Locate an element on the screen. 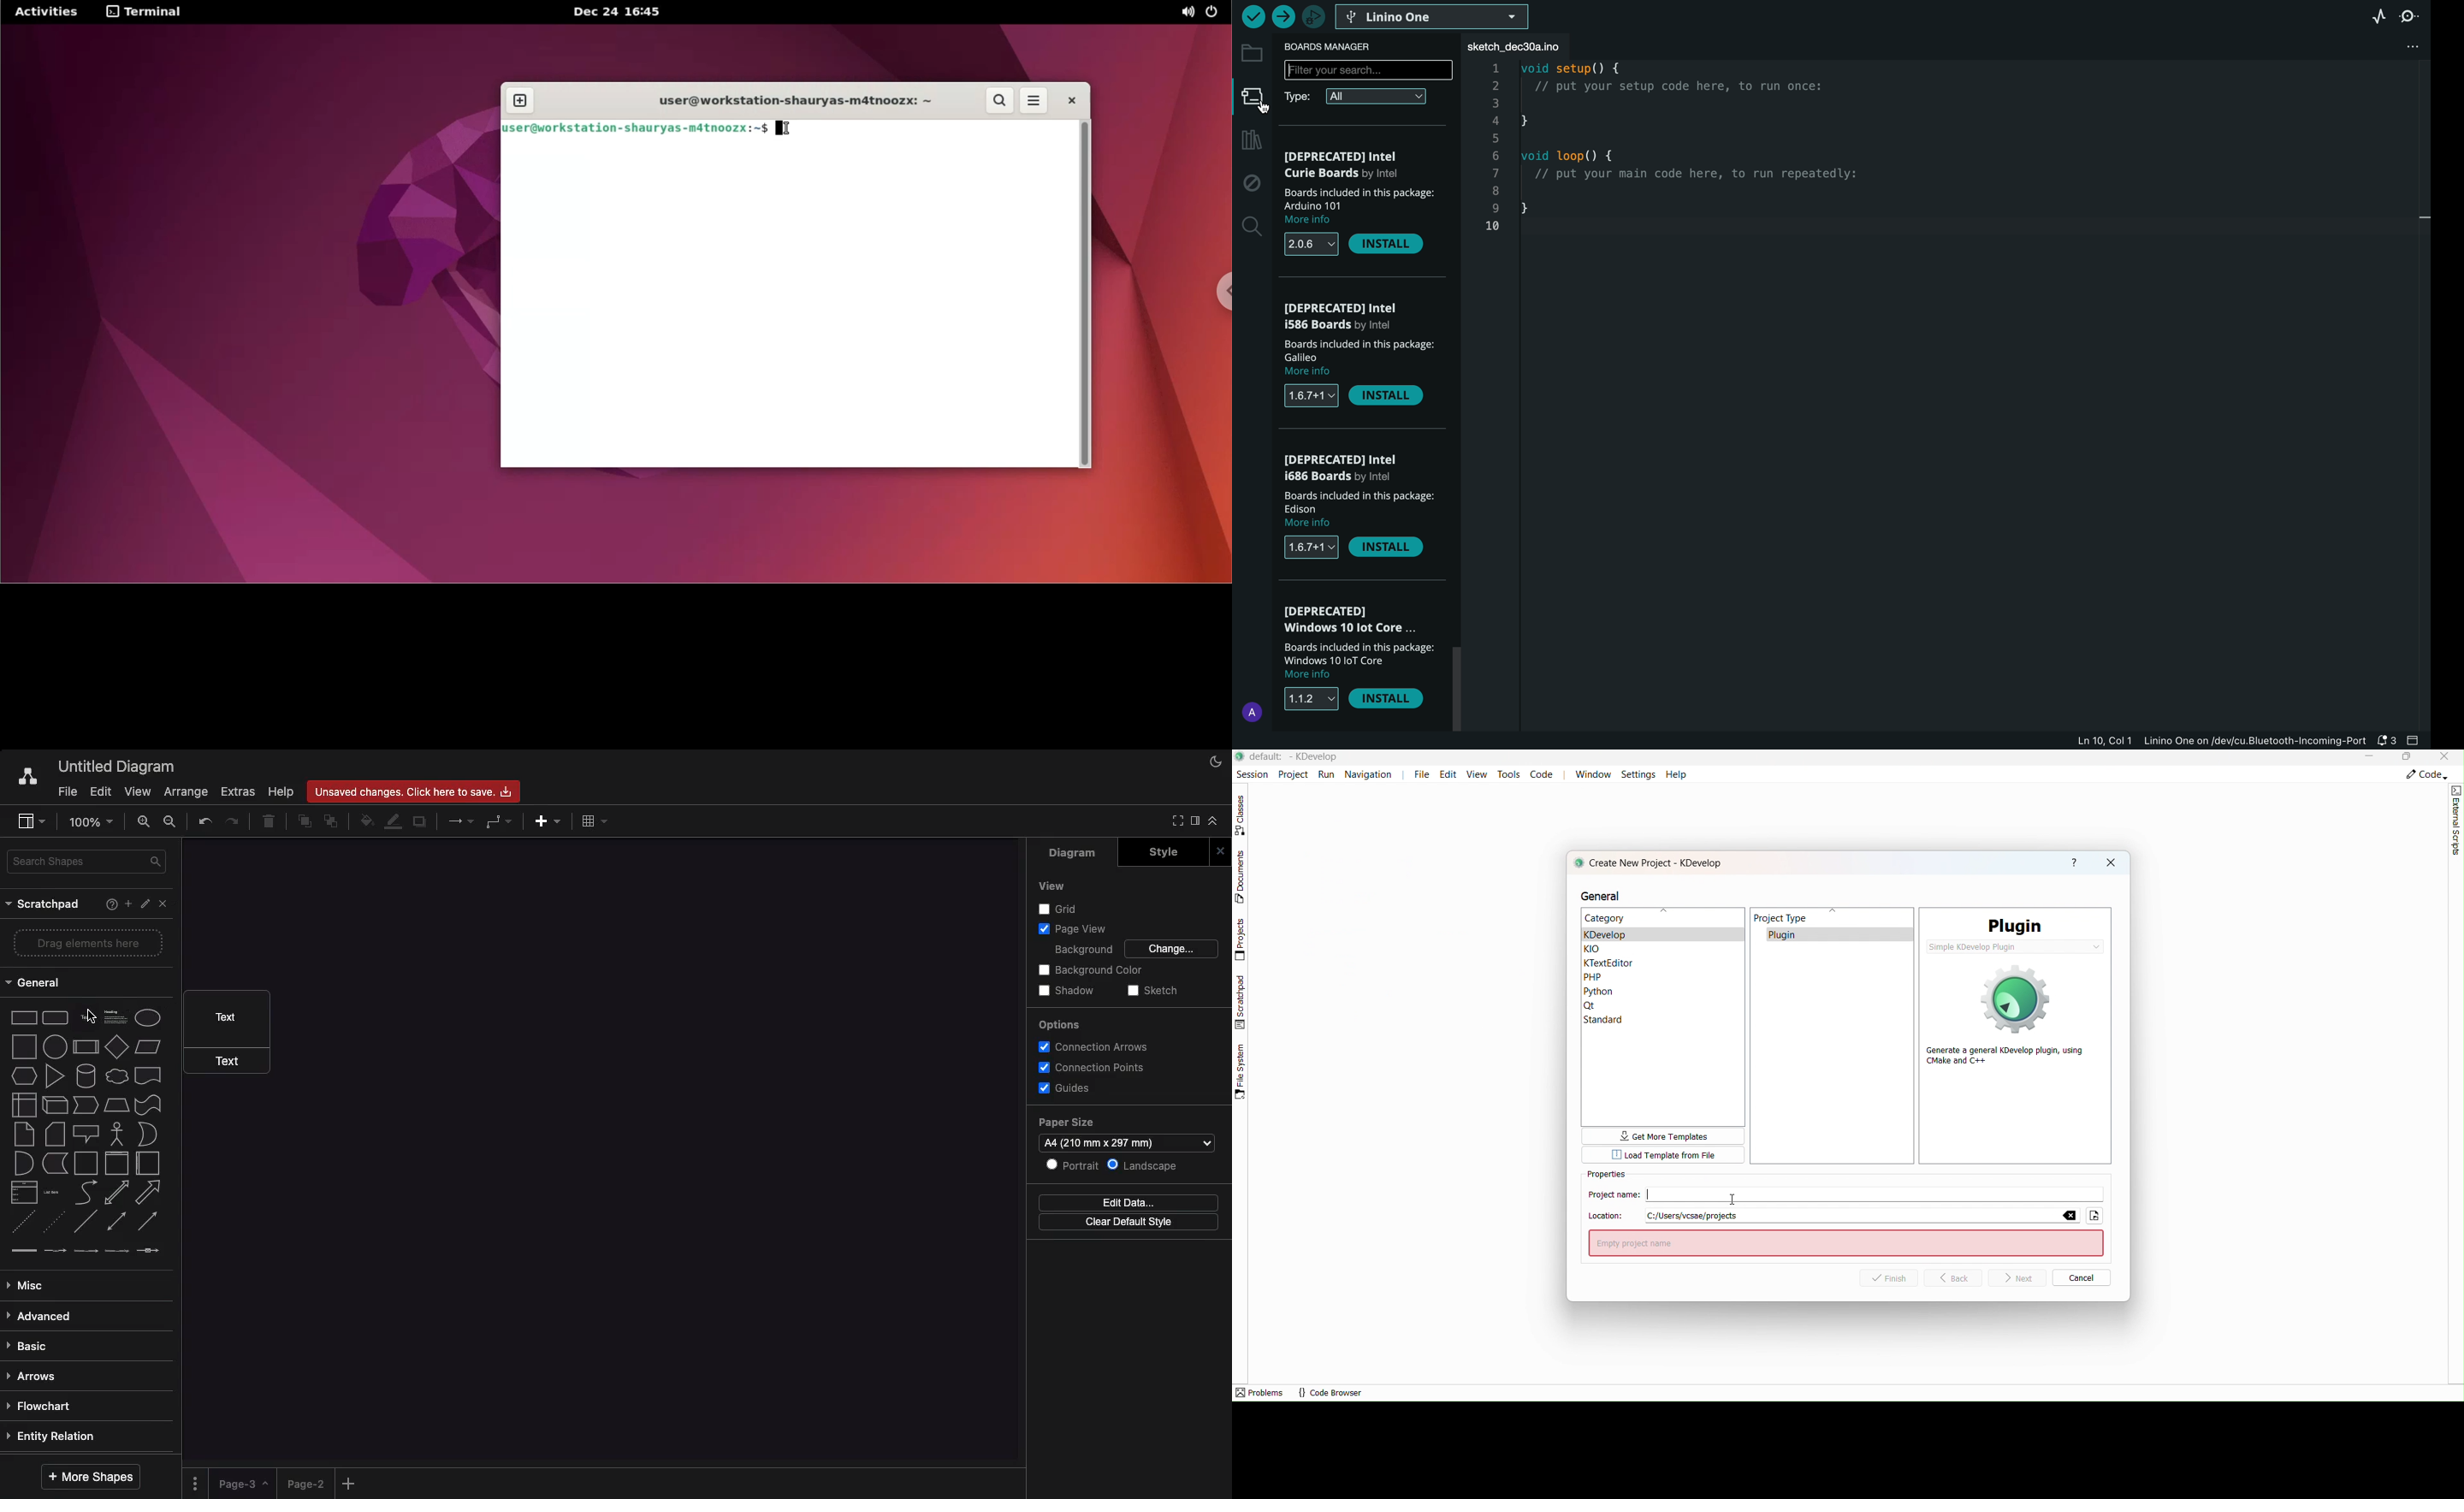 This screenshot has height=1512, width=2464. Collapse is located at coordinates (1212, 821).